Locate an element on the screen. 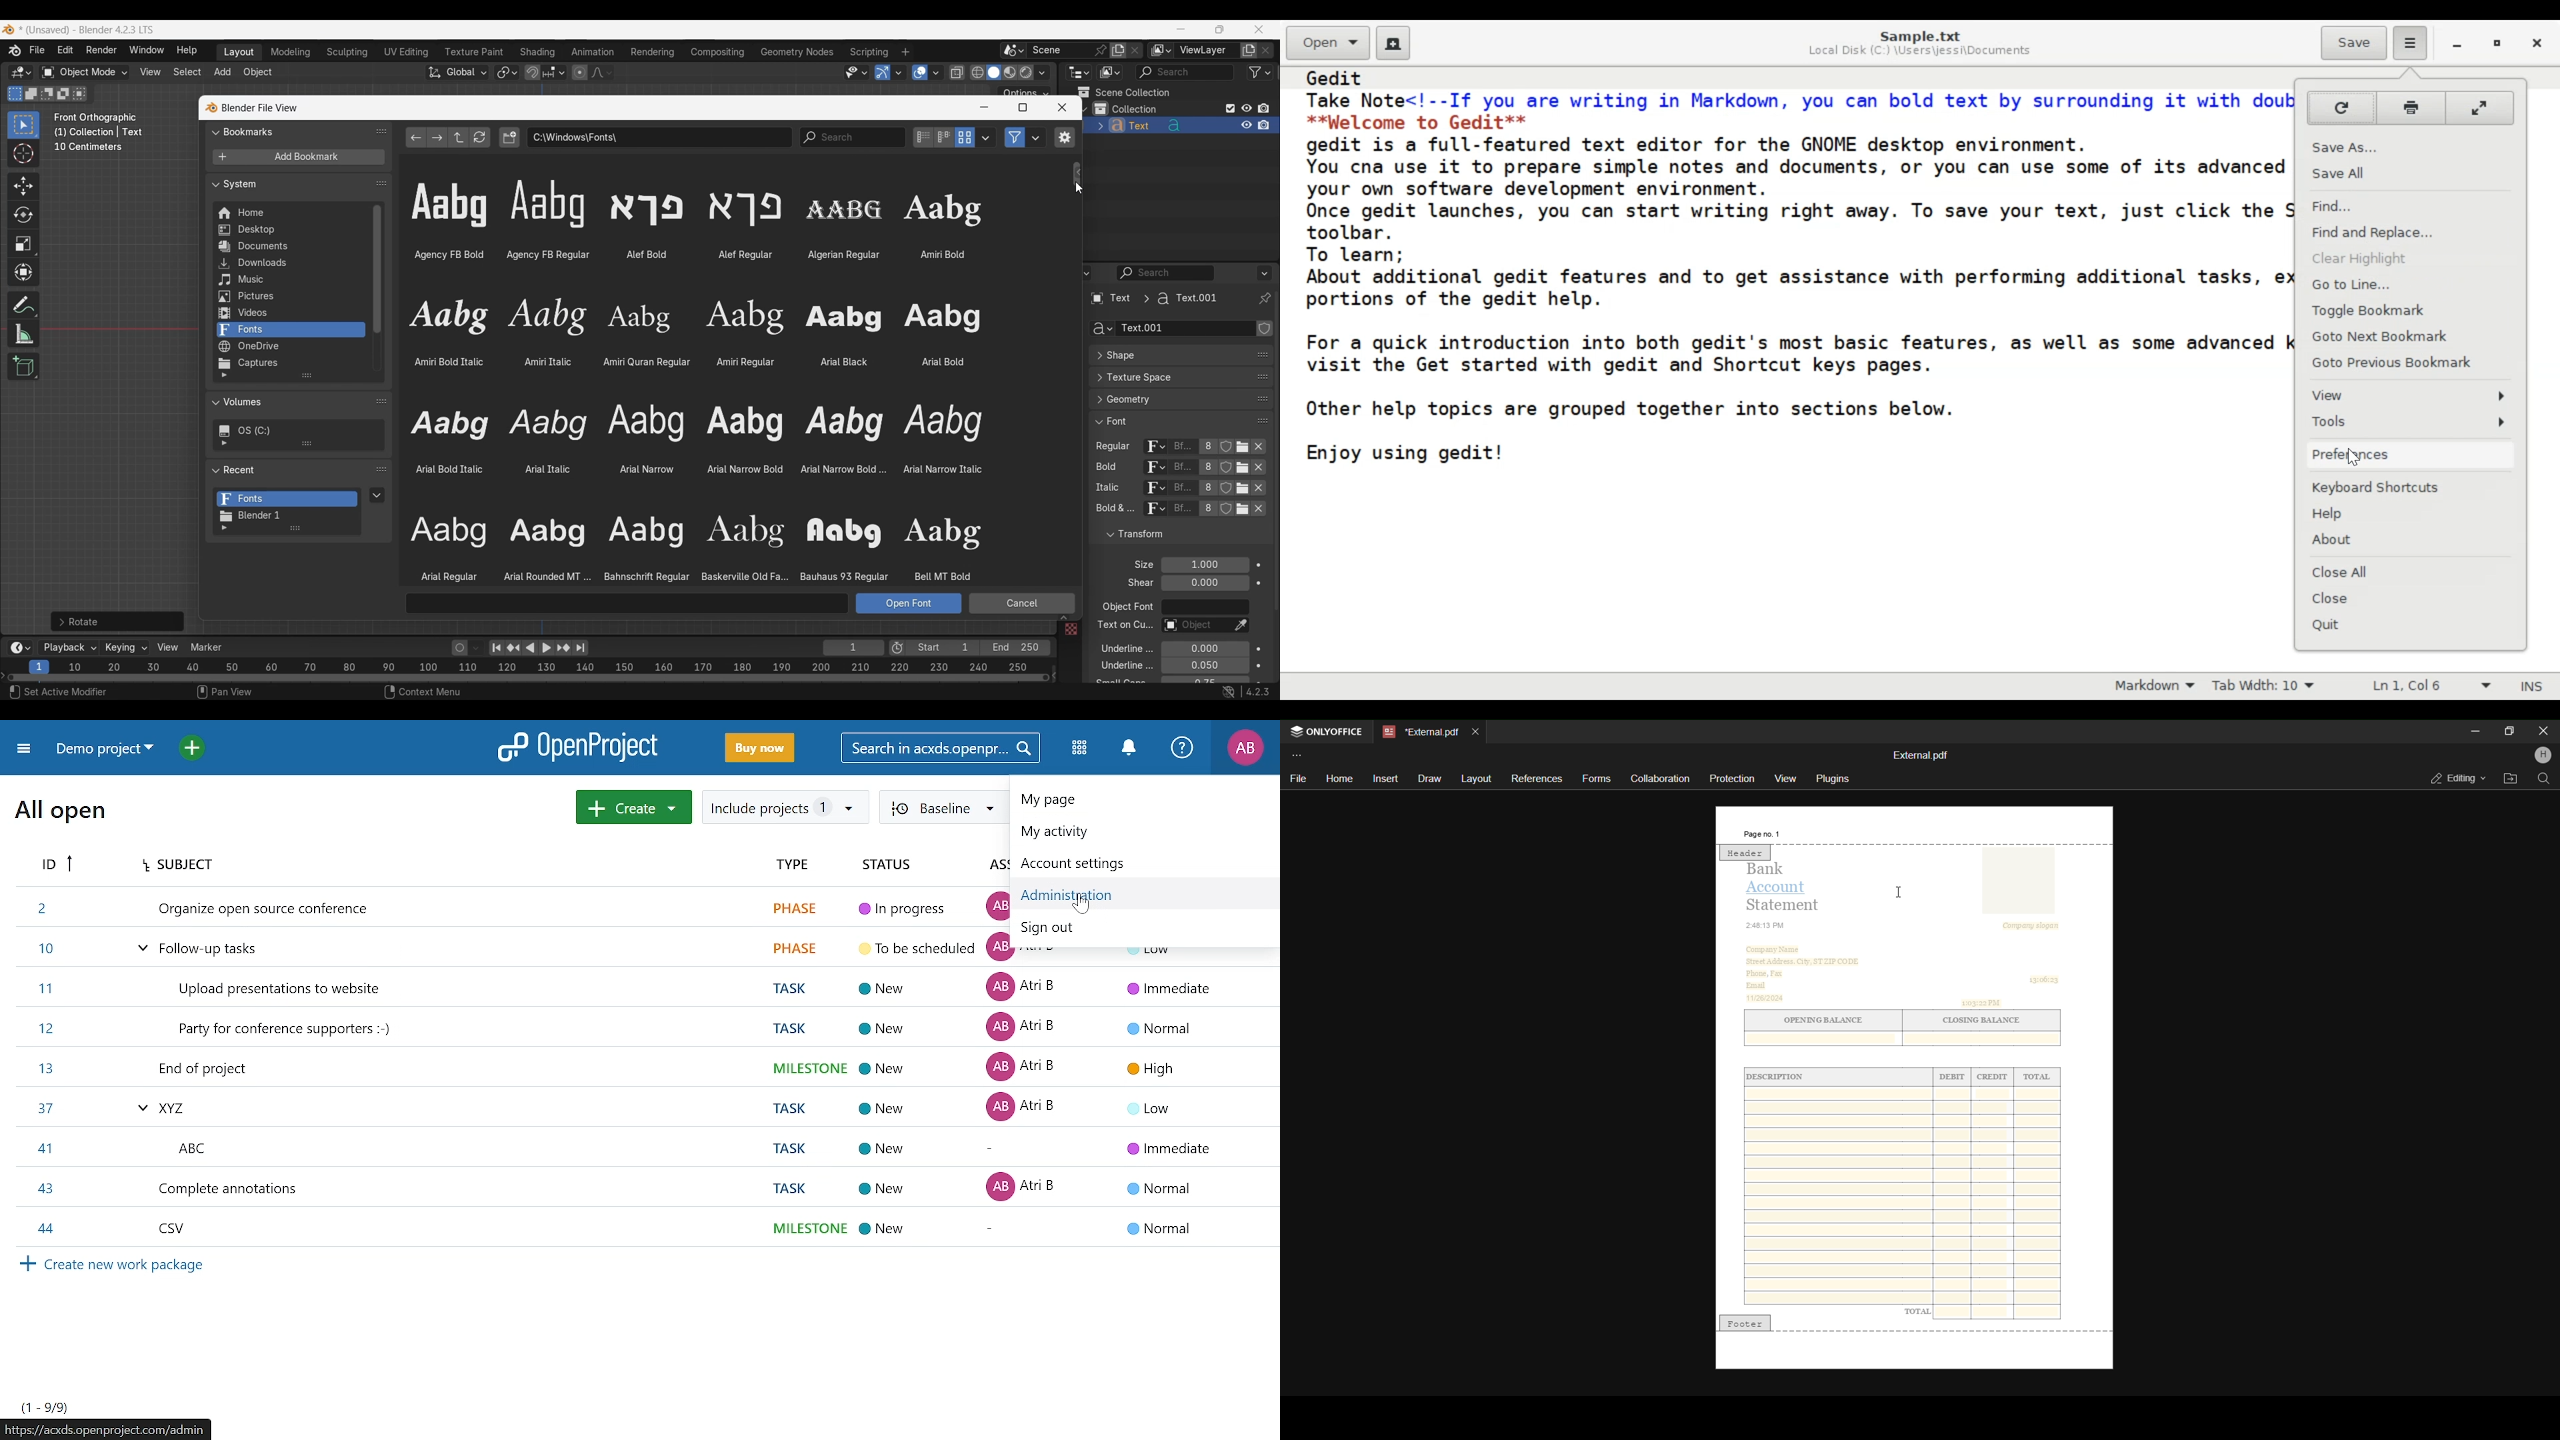  Maximize is located at coordinates (1023, 107).